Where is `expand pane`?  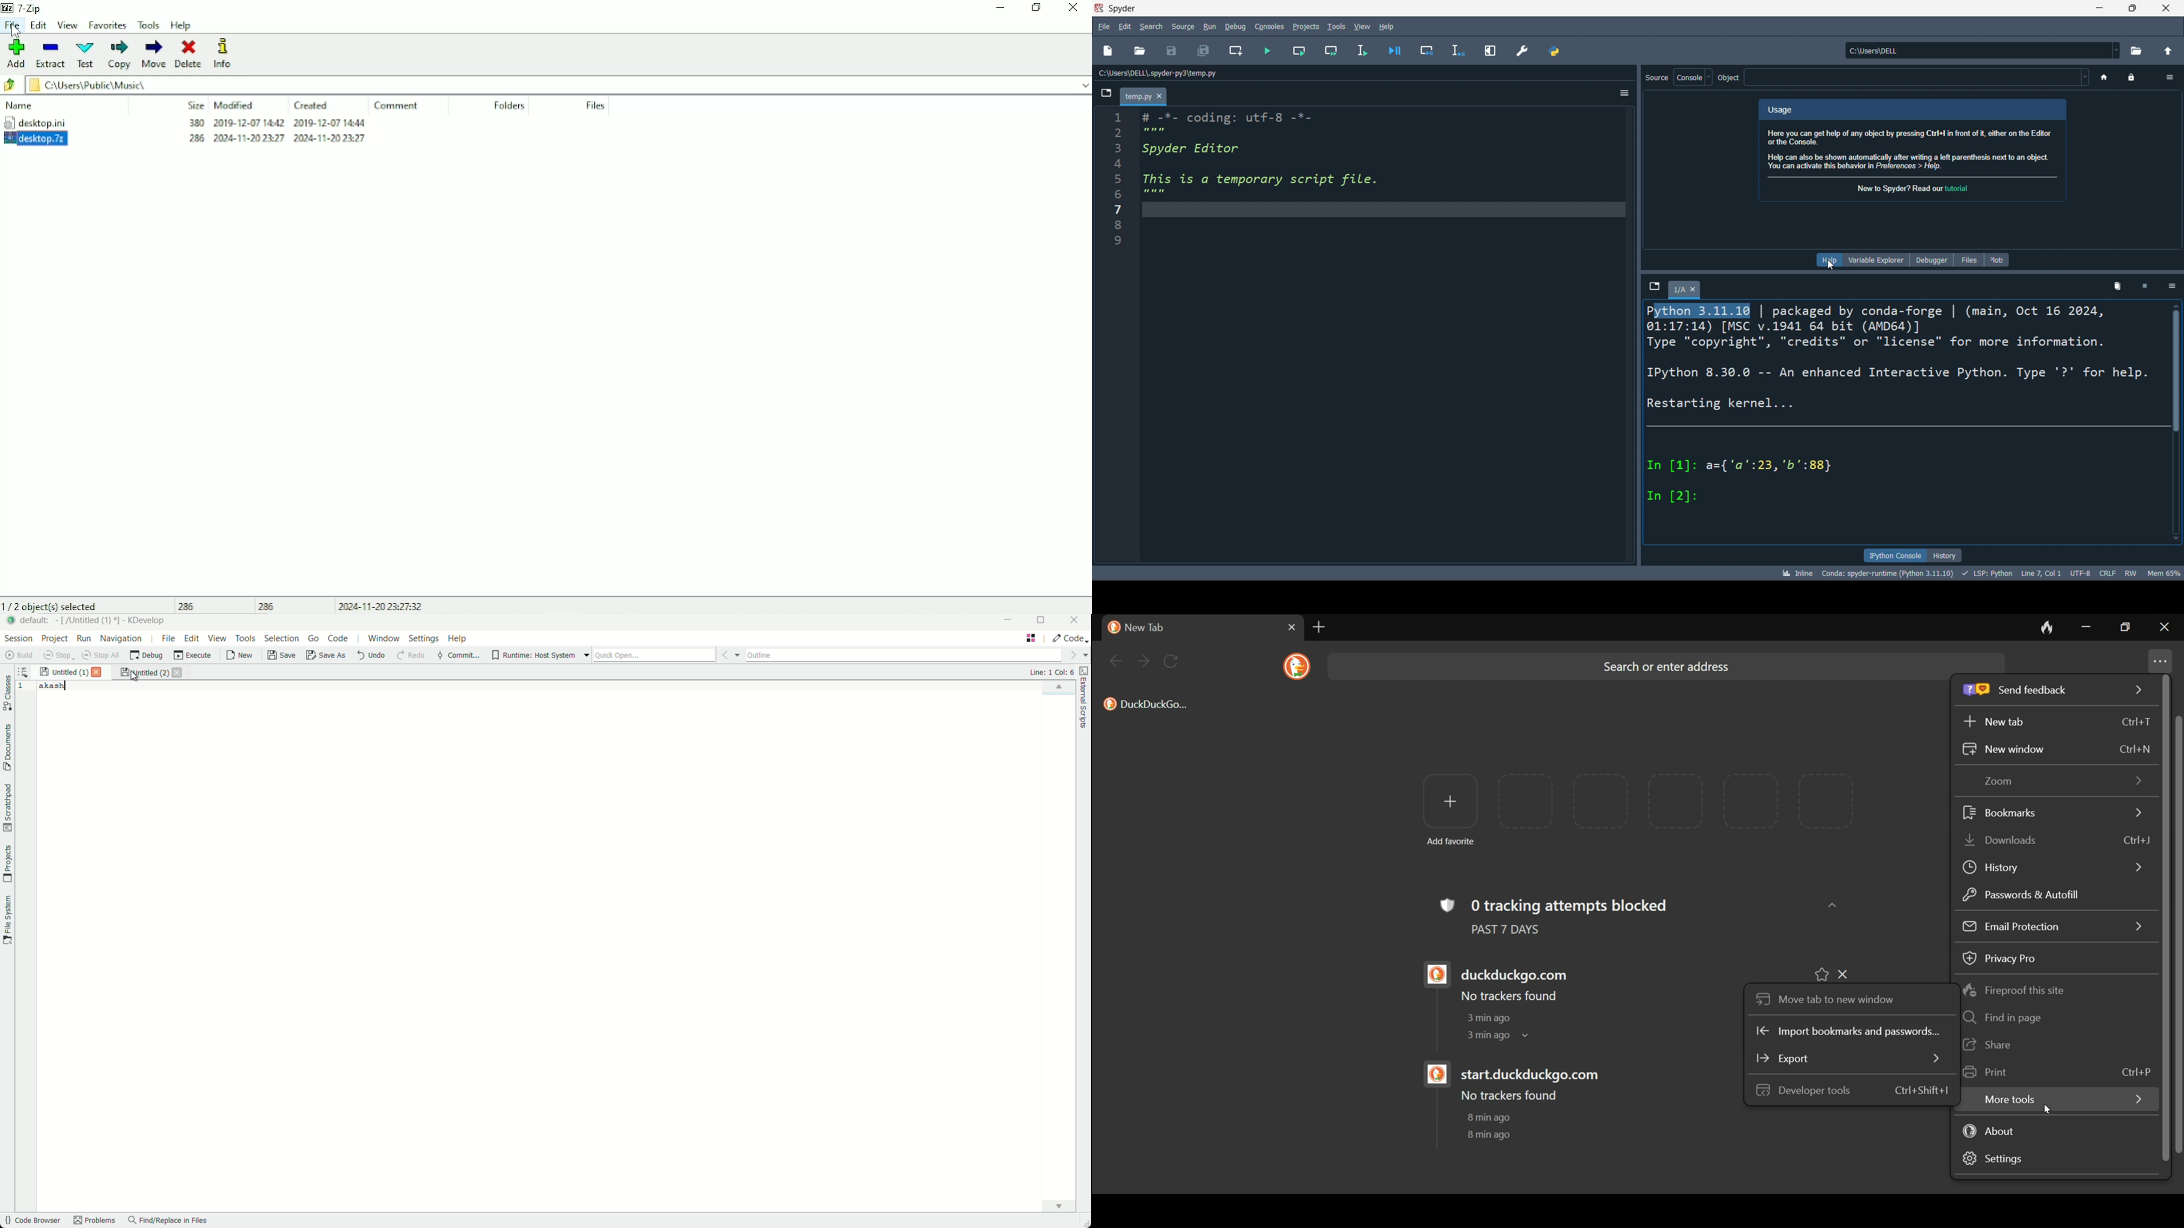
expand pane is located at coordinates (1487, 51).